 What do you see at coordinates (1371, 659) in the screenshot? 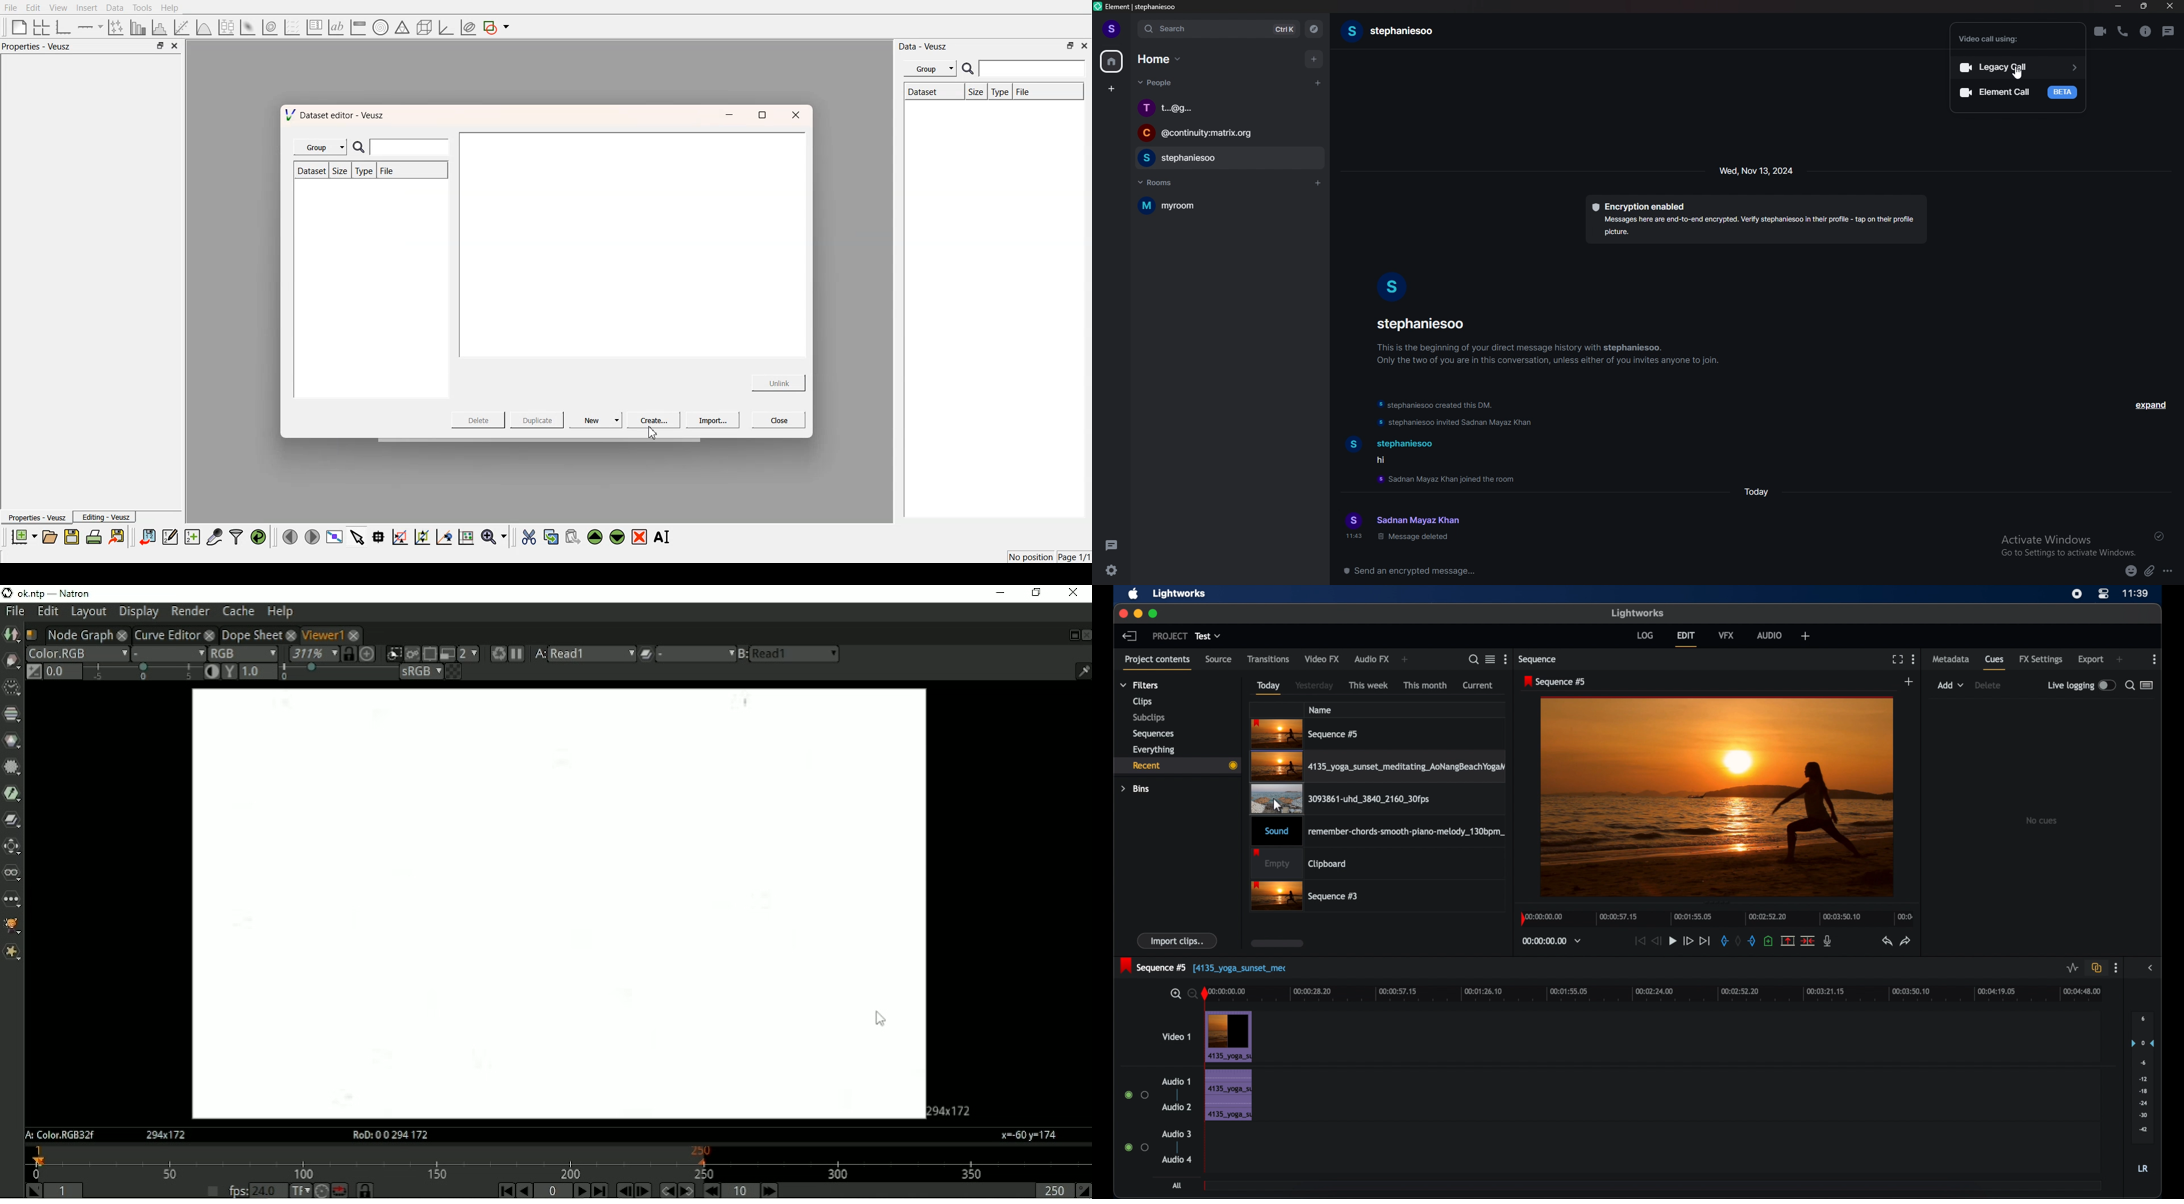
I see `audio fx` at bounding box center [1371, 659].